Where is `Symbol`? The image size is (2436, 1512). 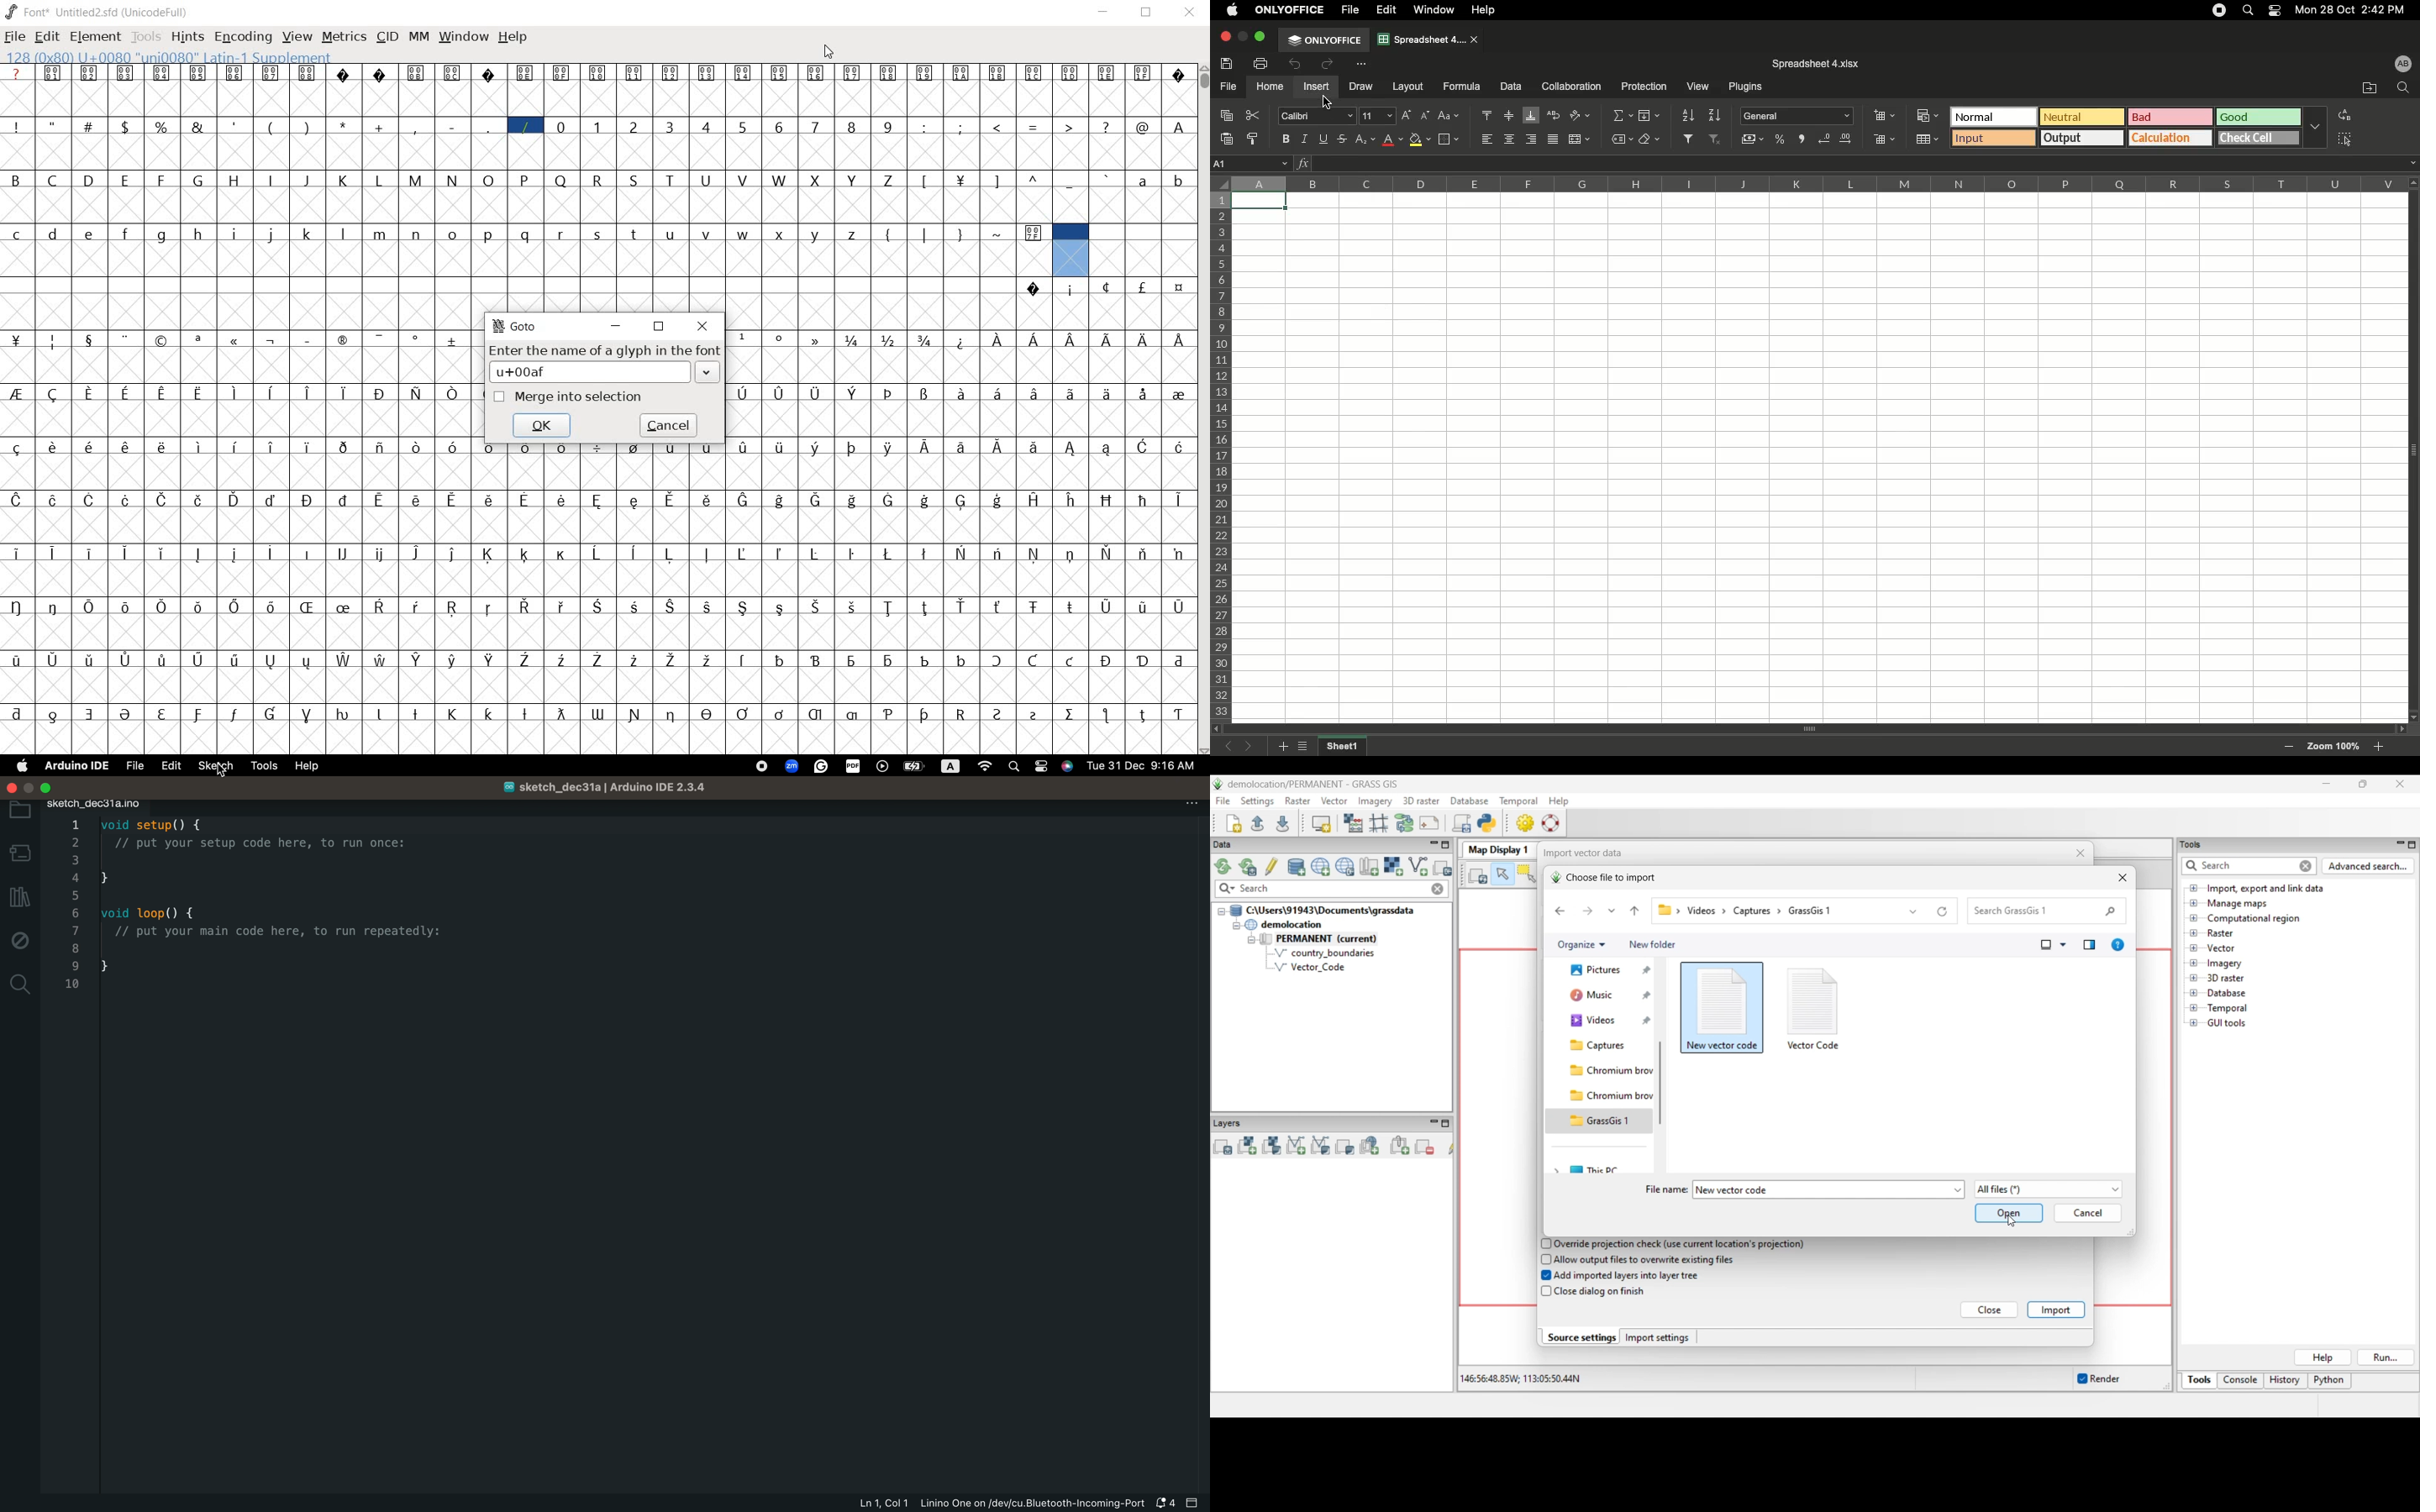 Symbol is located at coordinates (18, 340).